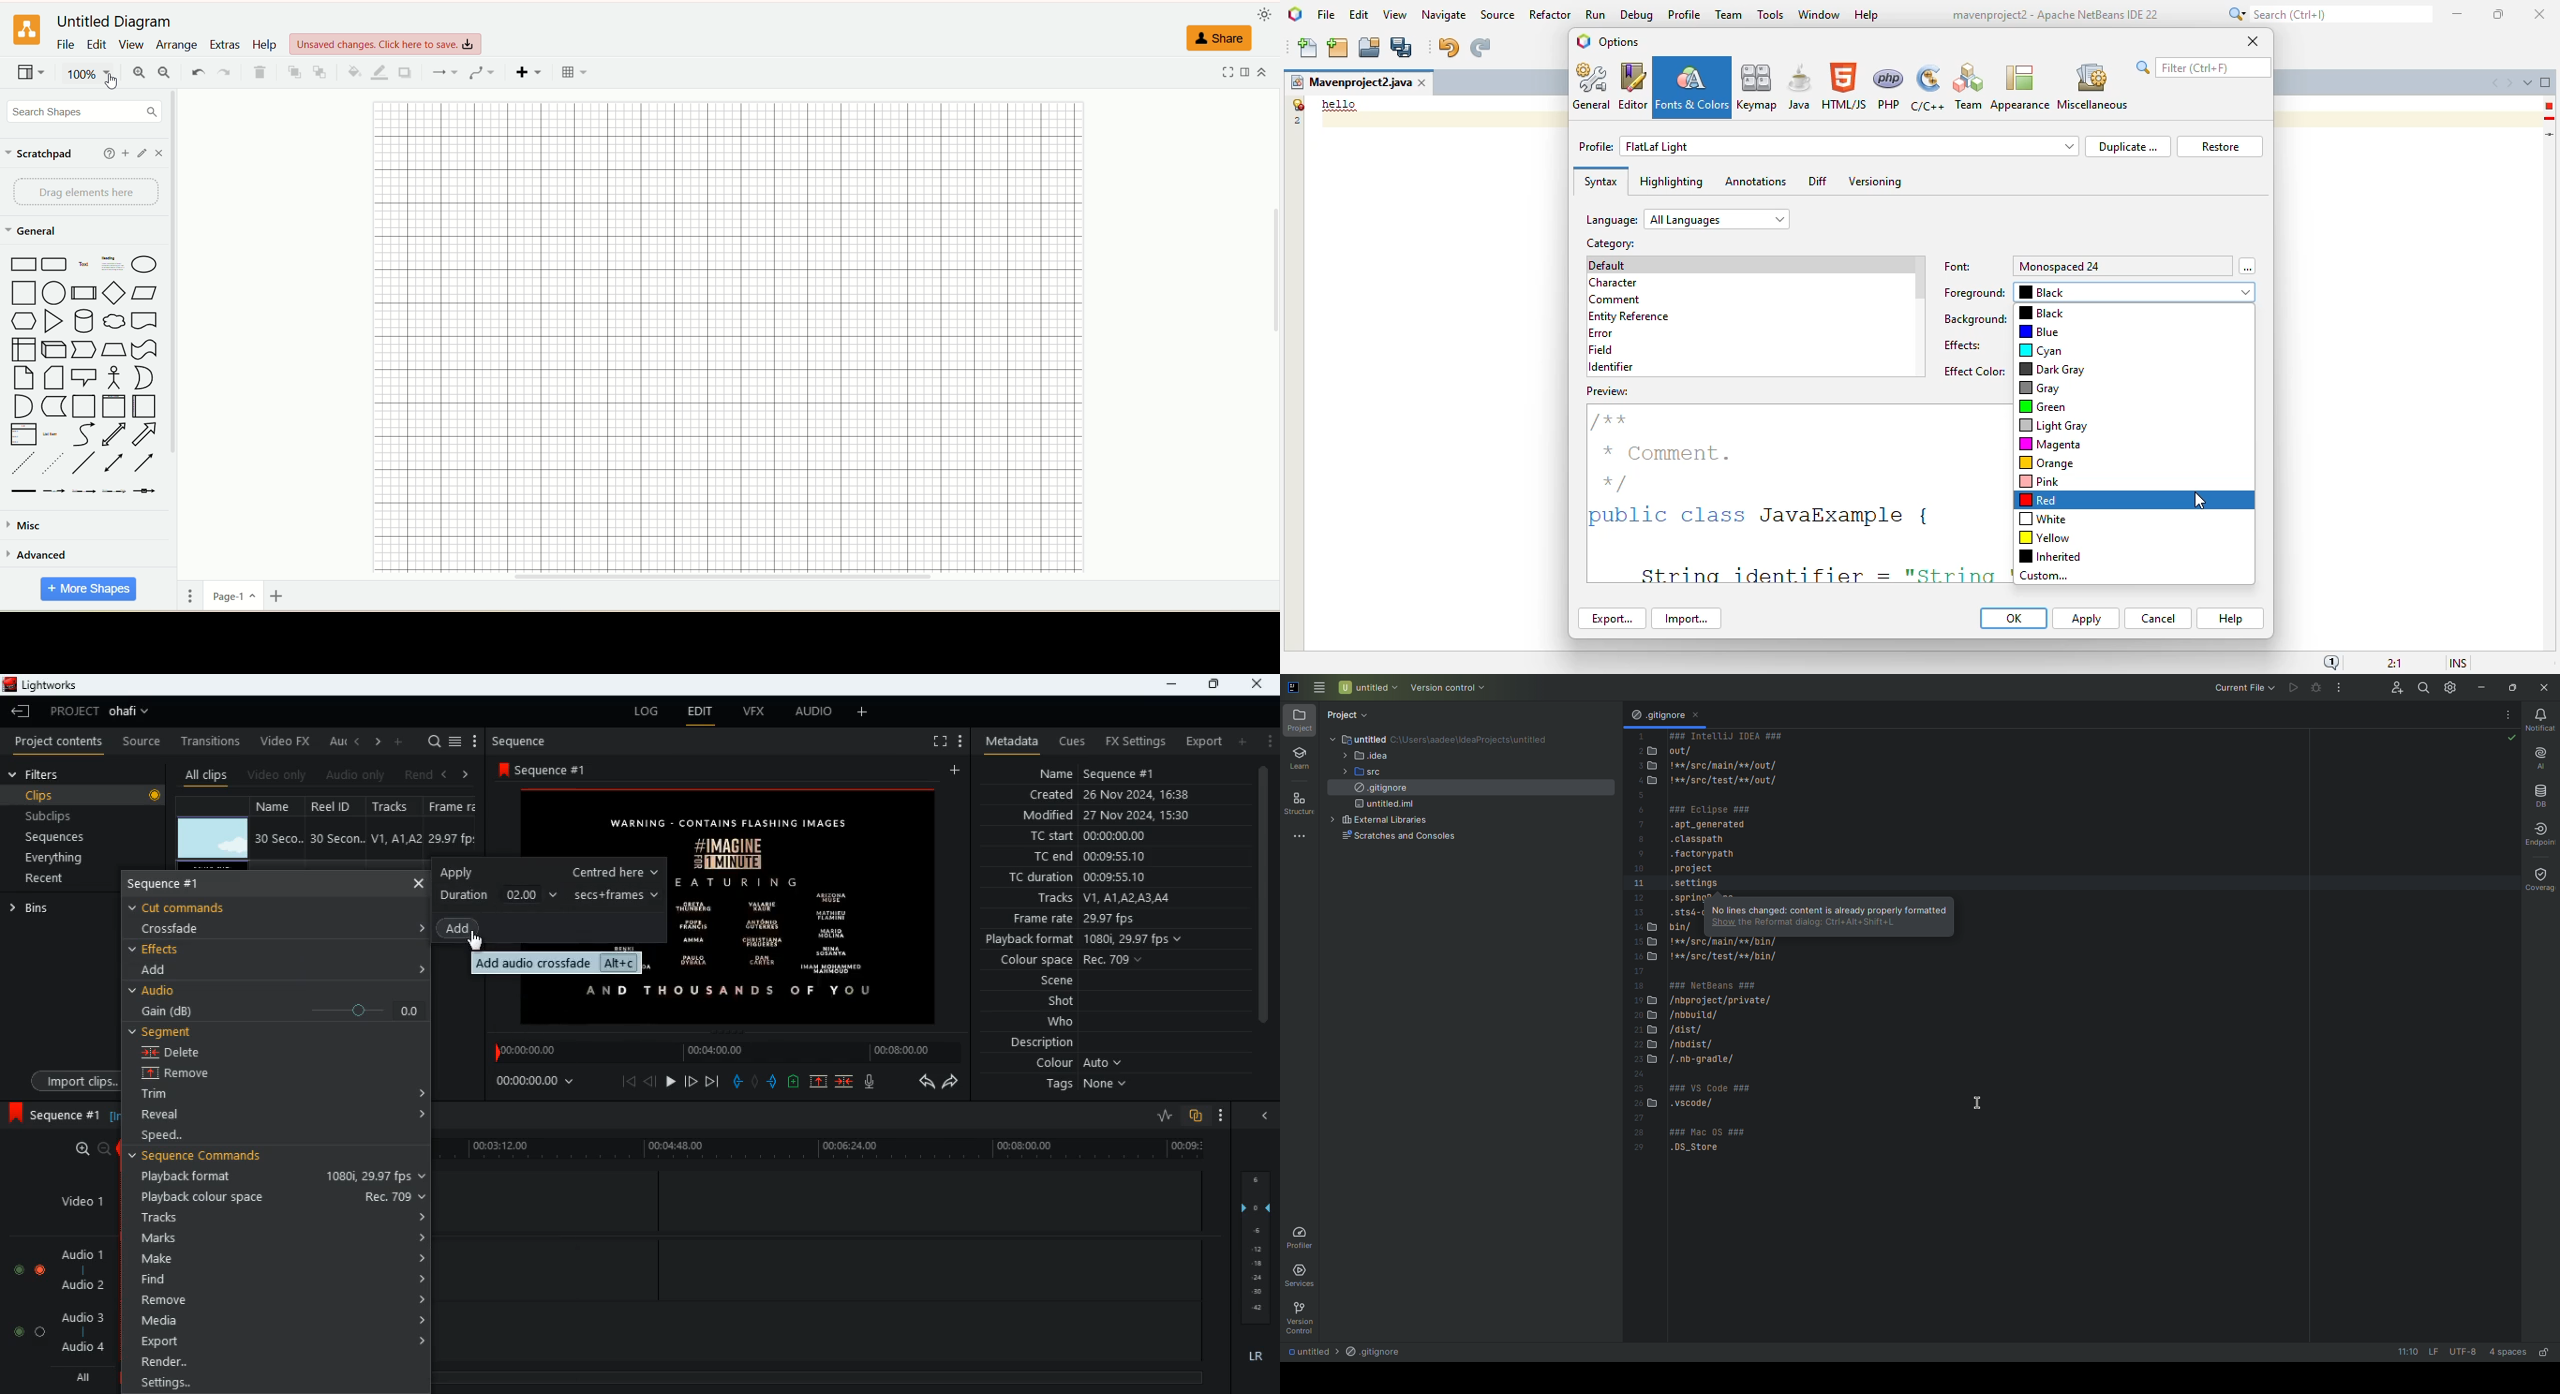 The height and width of the screenshot is (1400, 2576). What do you see at coordinates (52, 434) in the screenshot?
I see `list items` at bounding box center [52, 434].